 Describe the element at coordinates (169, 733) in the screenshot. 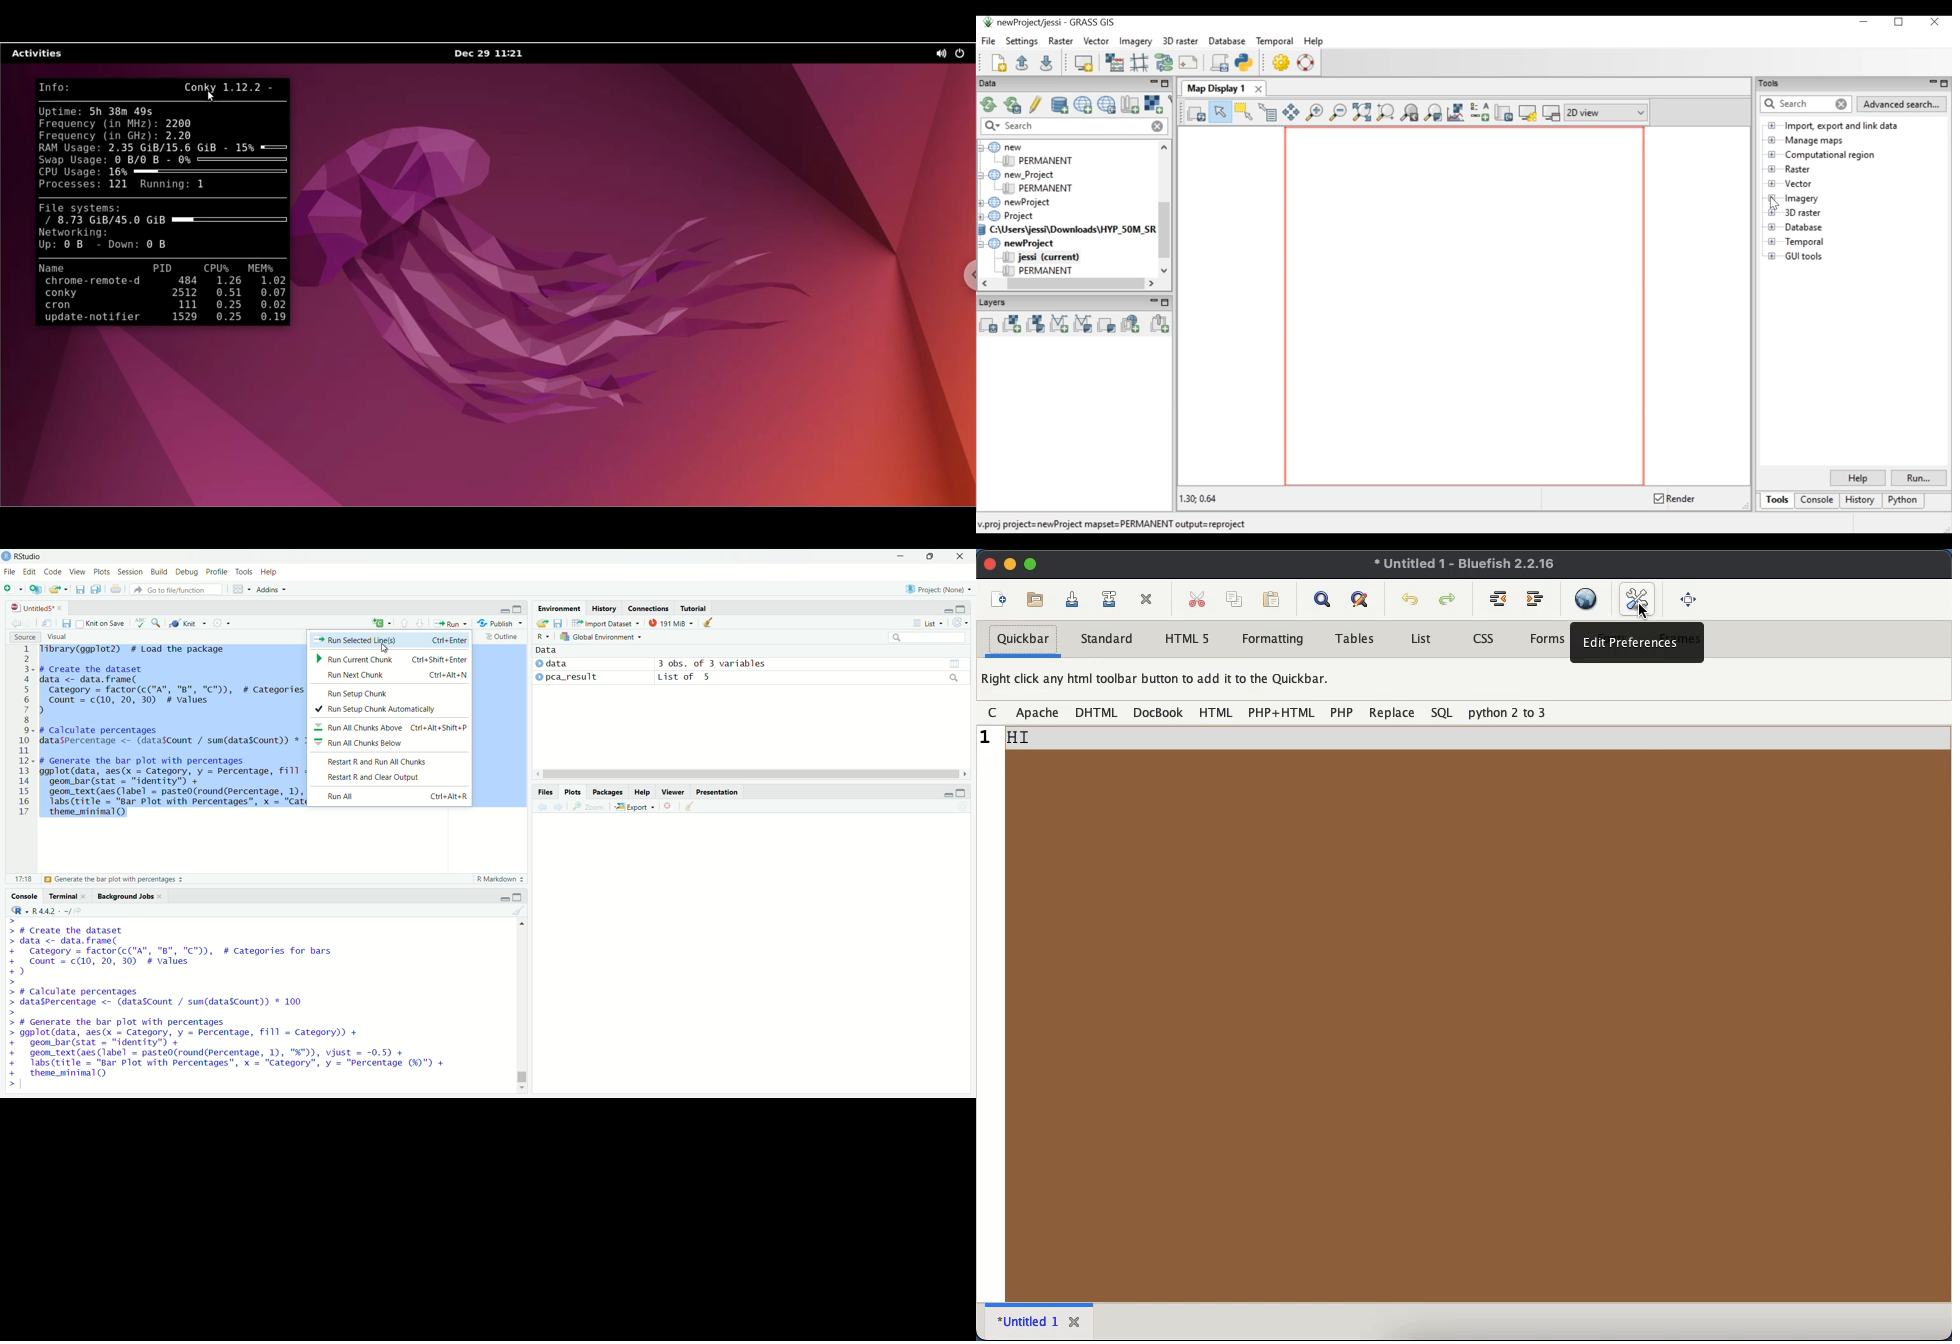

I see `Code - library(ggplot2) # Load the package# Create the datasetdata <- data.frame(Category = factor(c("A", "B", "C"™)), # Categories for barsCount = c(10, 20, 30) # Values)# Calculate percentagesdataspercentage <- (datafCount / sum(datasCount)) * 100 I# Generate the bar plot with percentagesggplot(data, aes(x = Category, y = Percentage, fill = Category)) +geom_bar(stat = "identity") +geom_text (aes (label = paste0(round(Percentage, 1), "%")), vjust = -0.5) +Tabs(title = "Bar Plot with Percentages", x = "Category", y = "Percentage (%)") +theme_minimal OQ` at that location.